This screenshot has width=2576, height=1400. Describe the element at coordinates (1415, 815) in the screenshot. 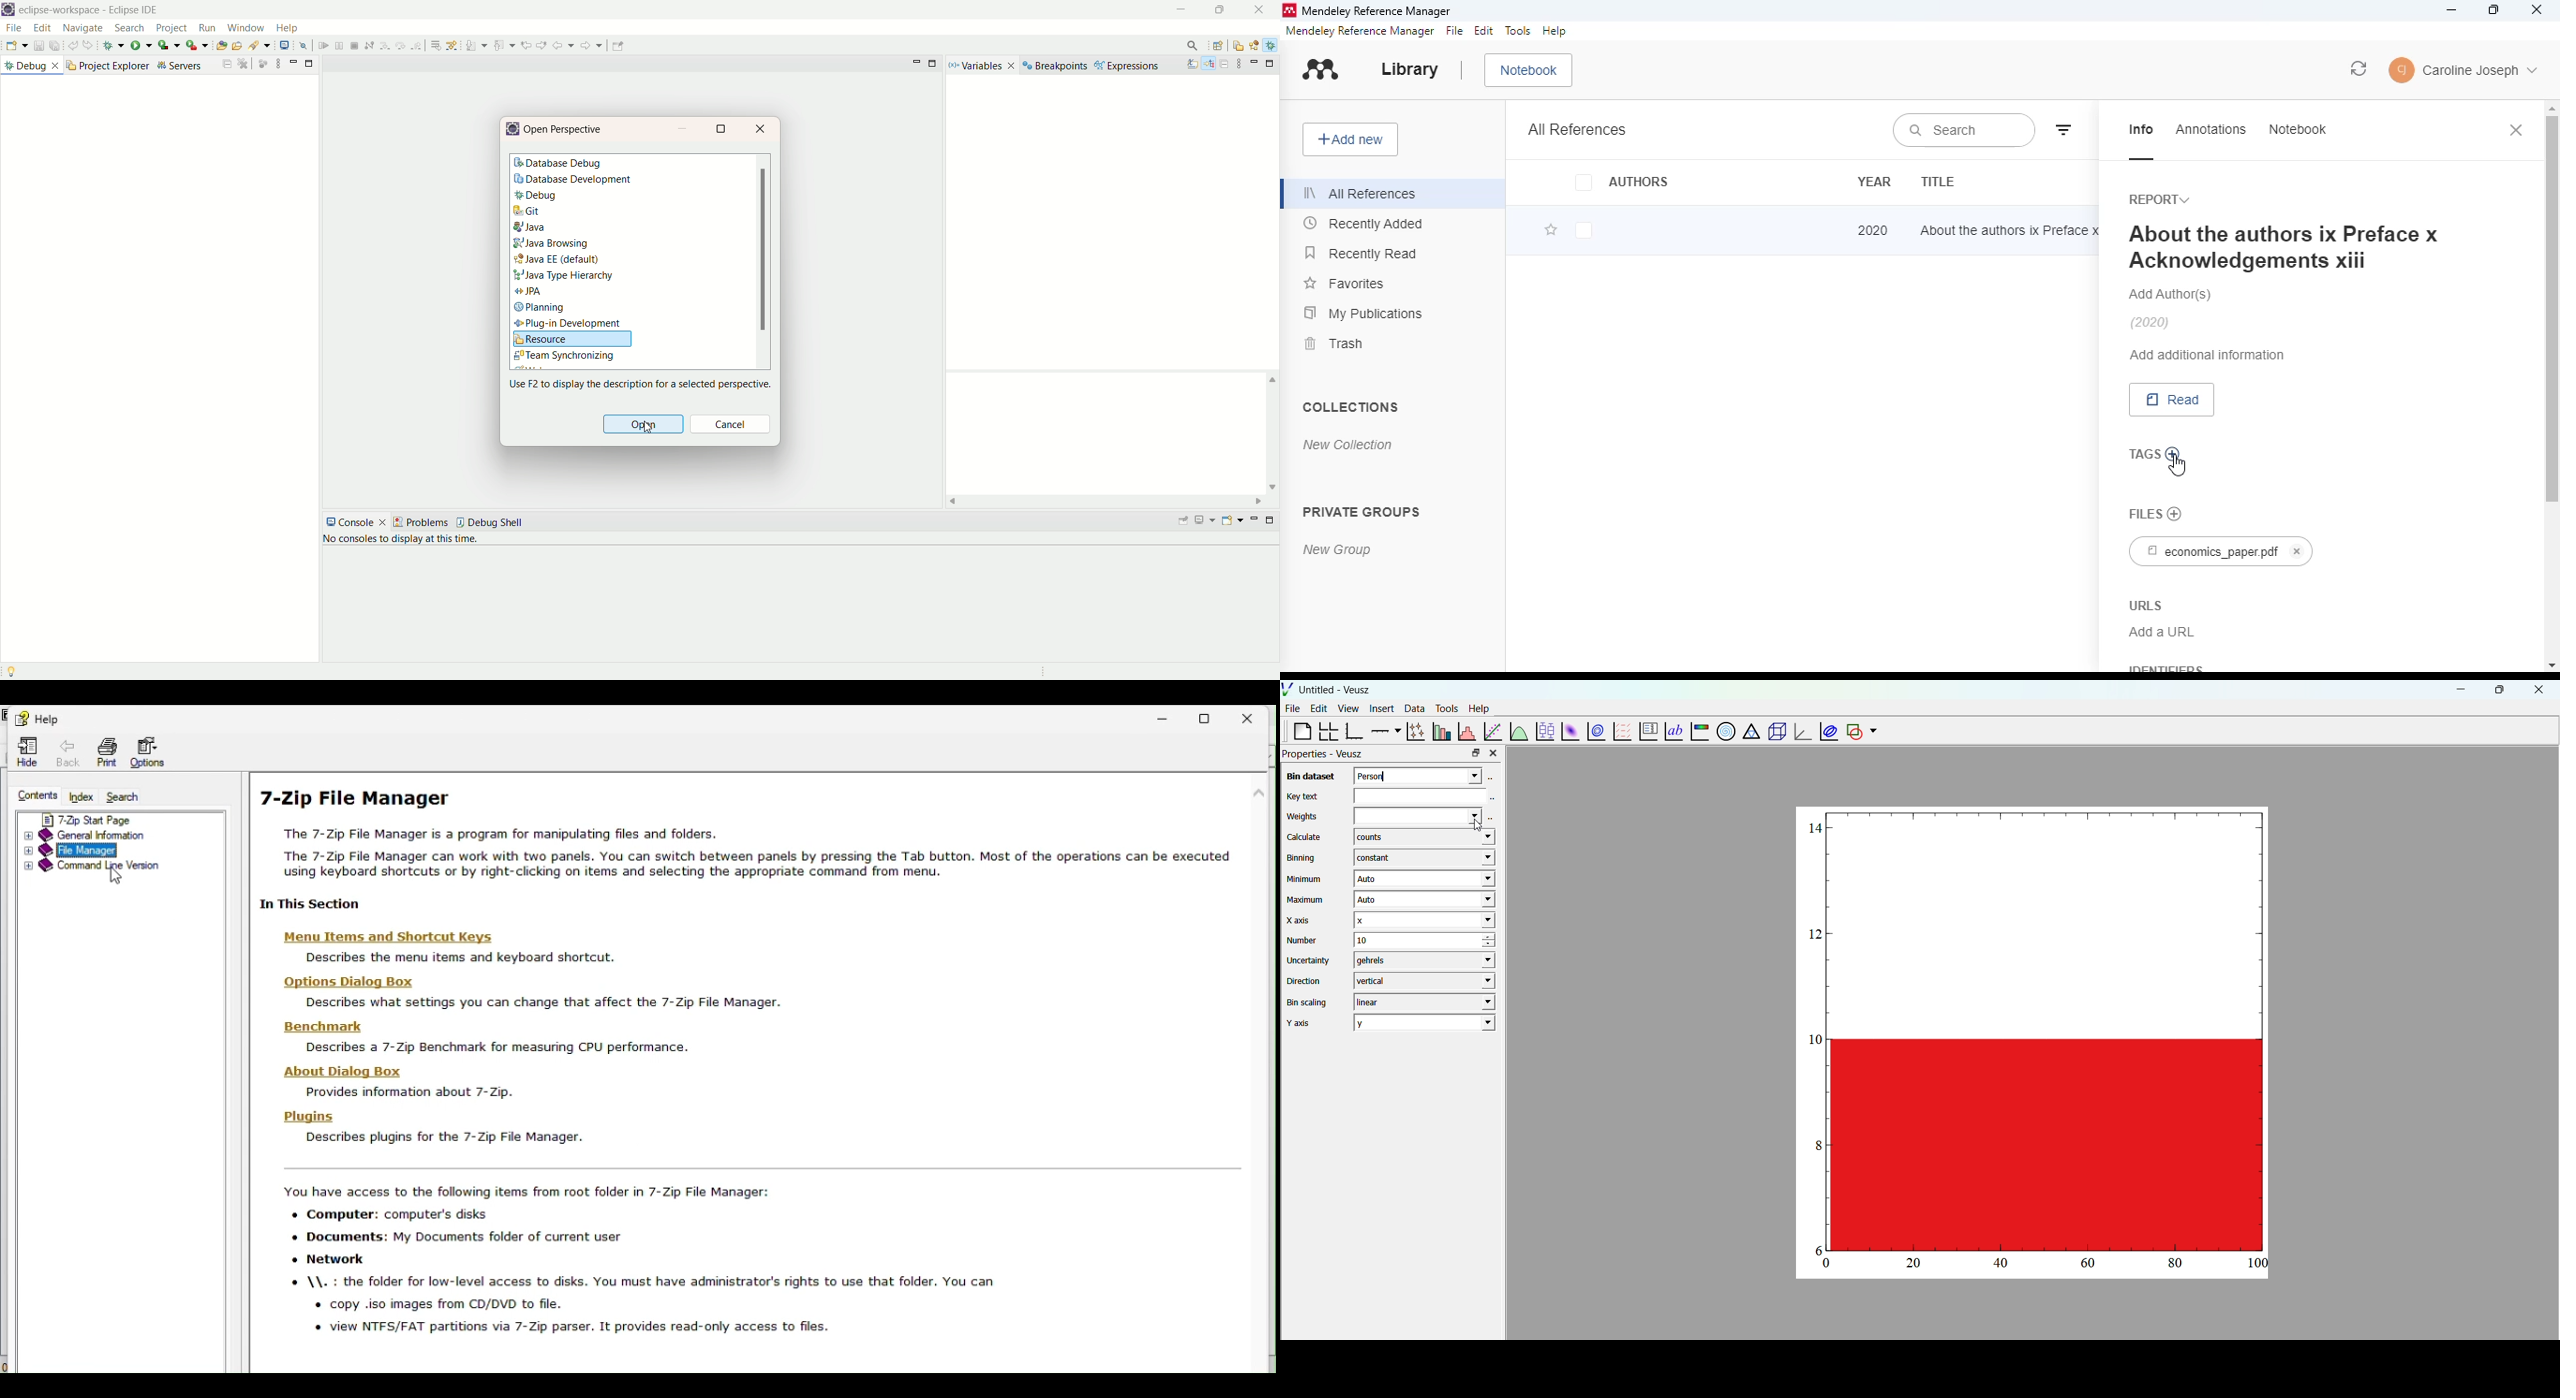

I see `Weights dropdown` at that location.